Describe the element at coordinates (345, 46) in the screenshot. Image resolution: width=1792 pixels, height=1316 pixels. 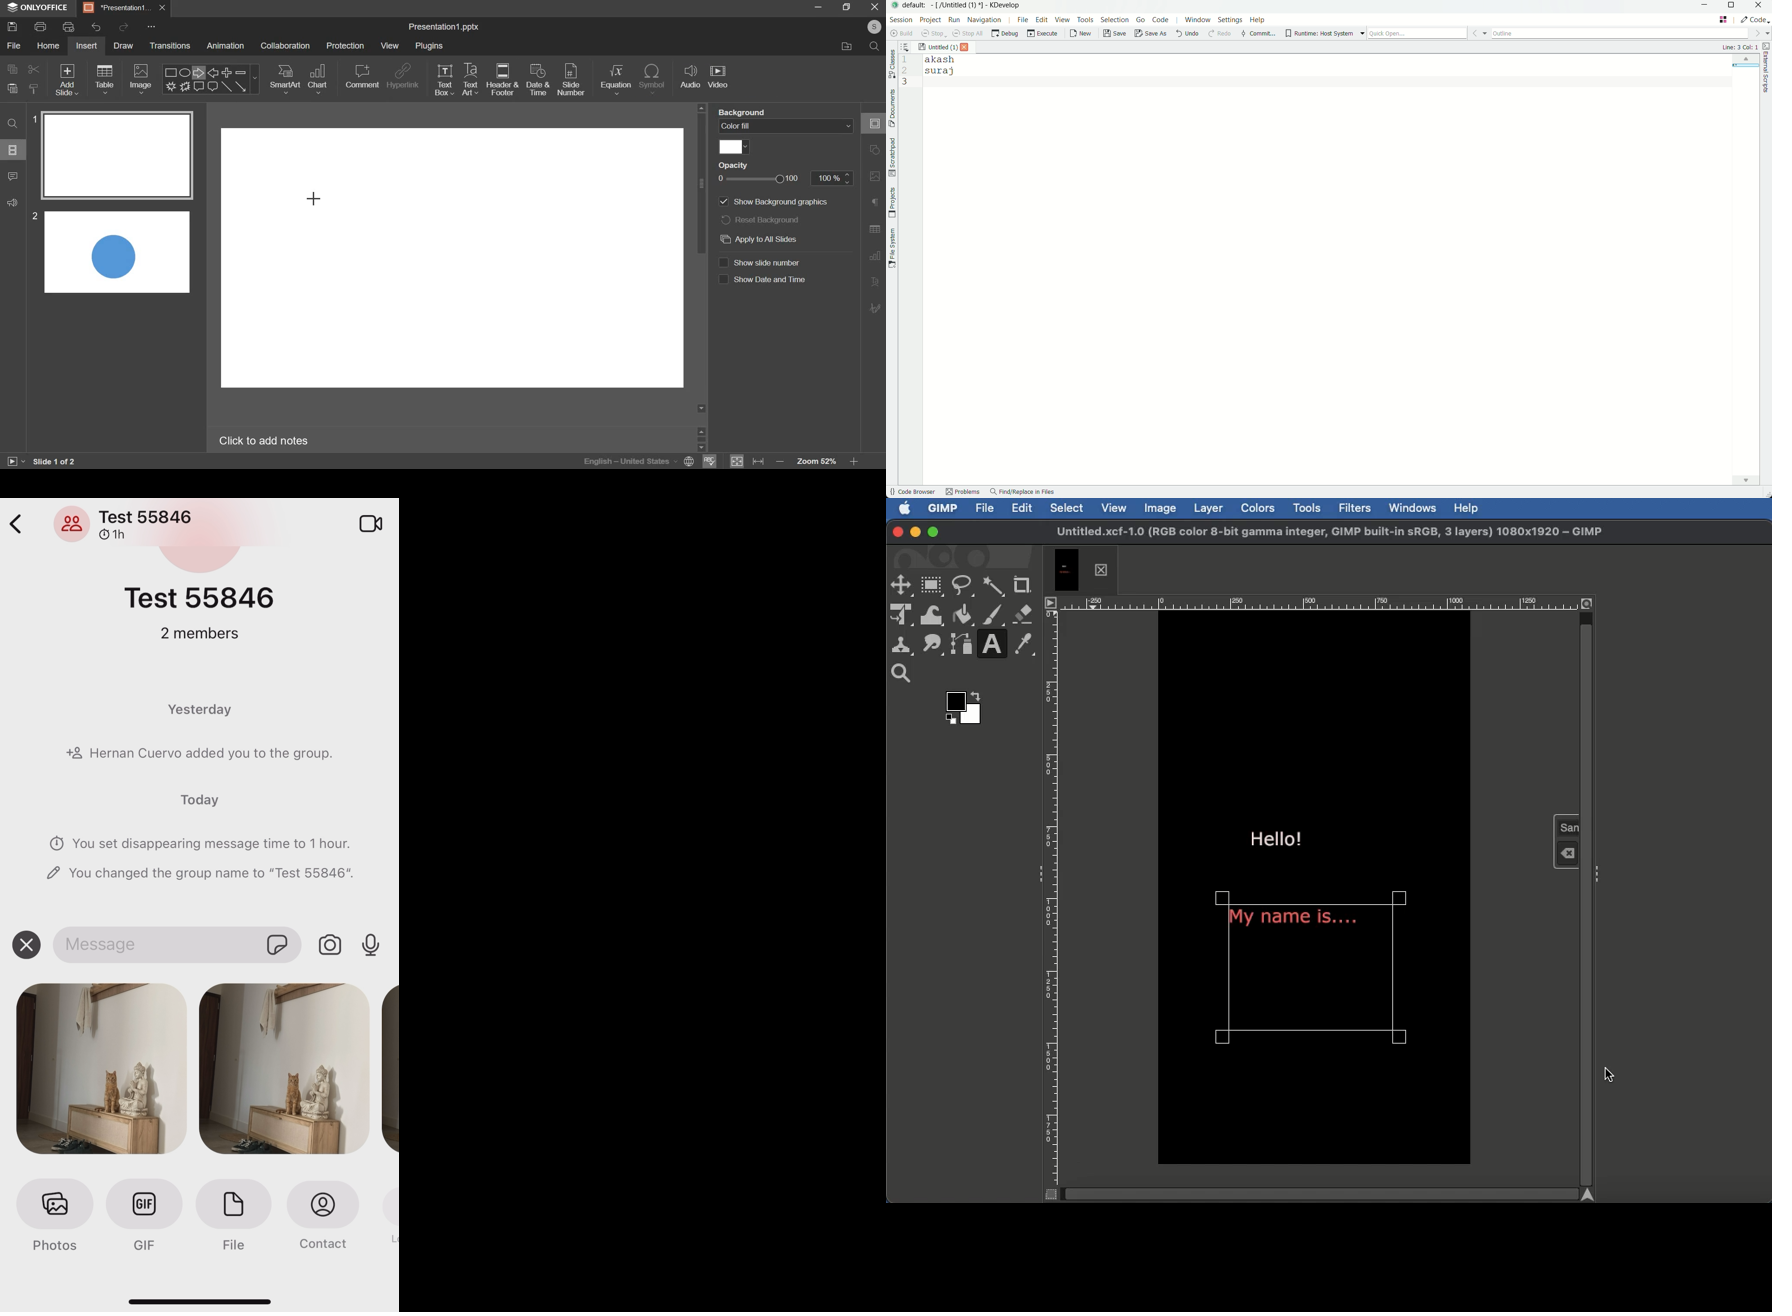
I see `protection` at that location.